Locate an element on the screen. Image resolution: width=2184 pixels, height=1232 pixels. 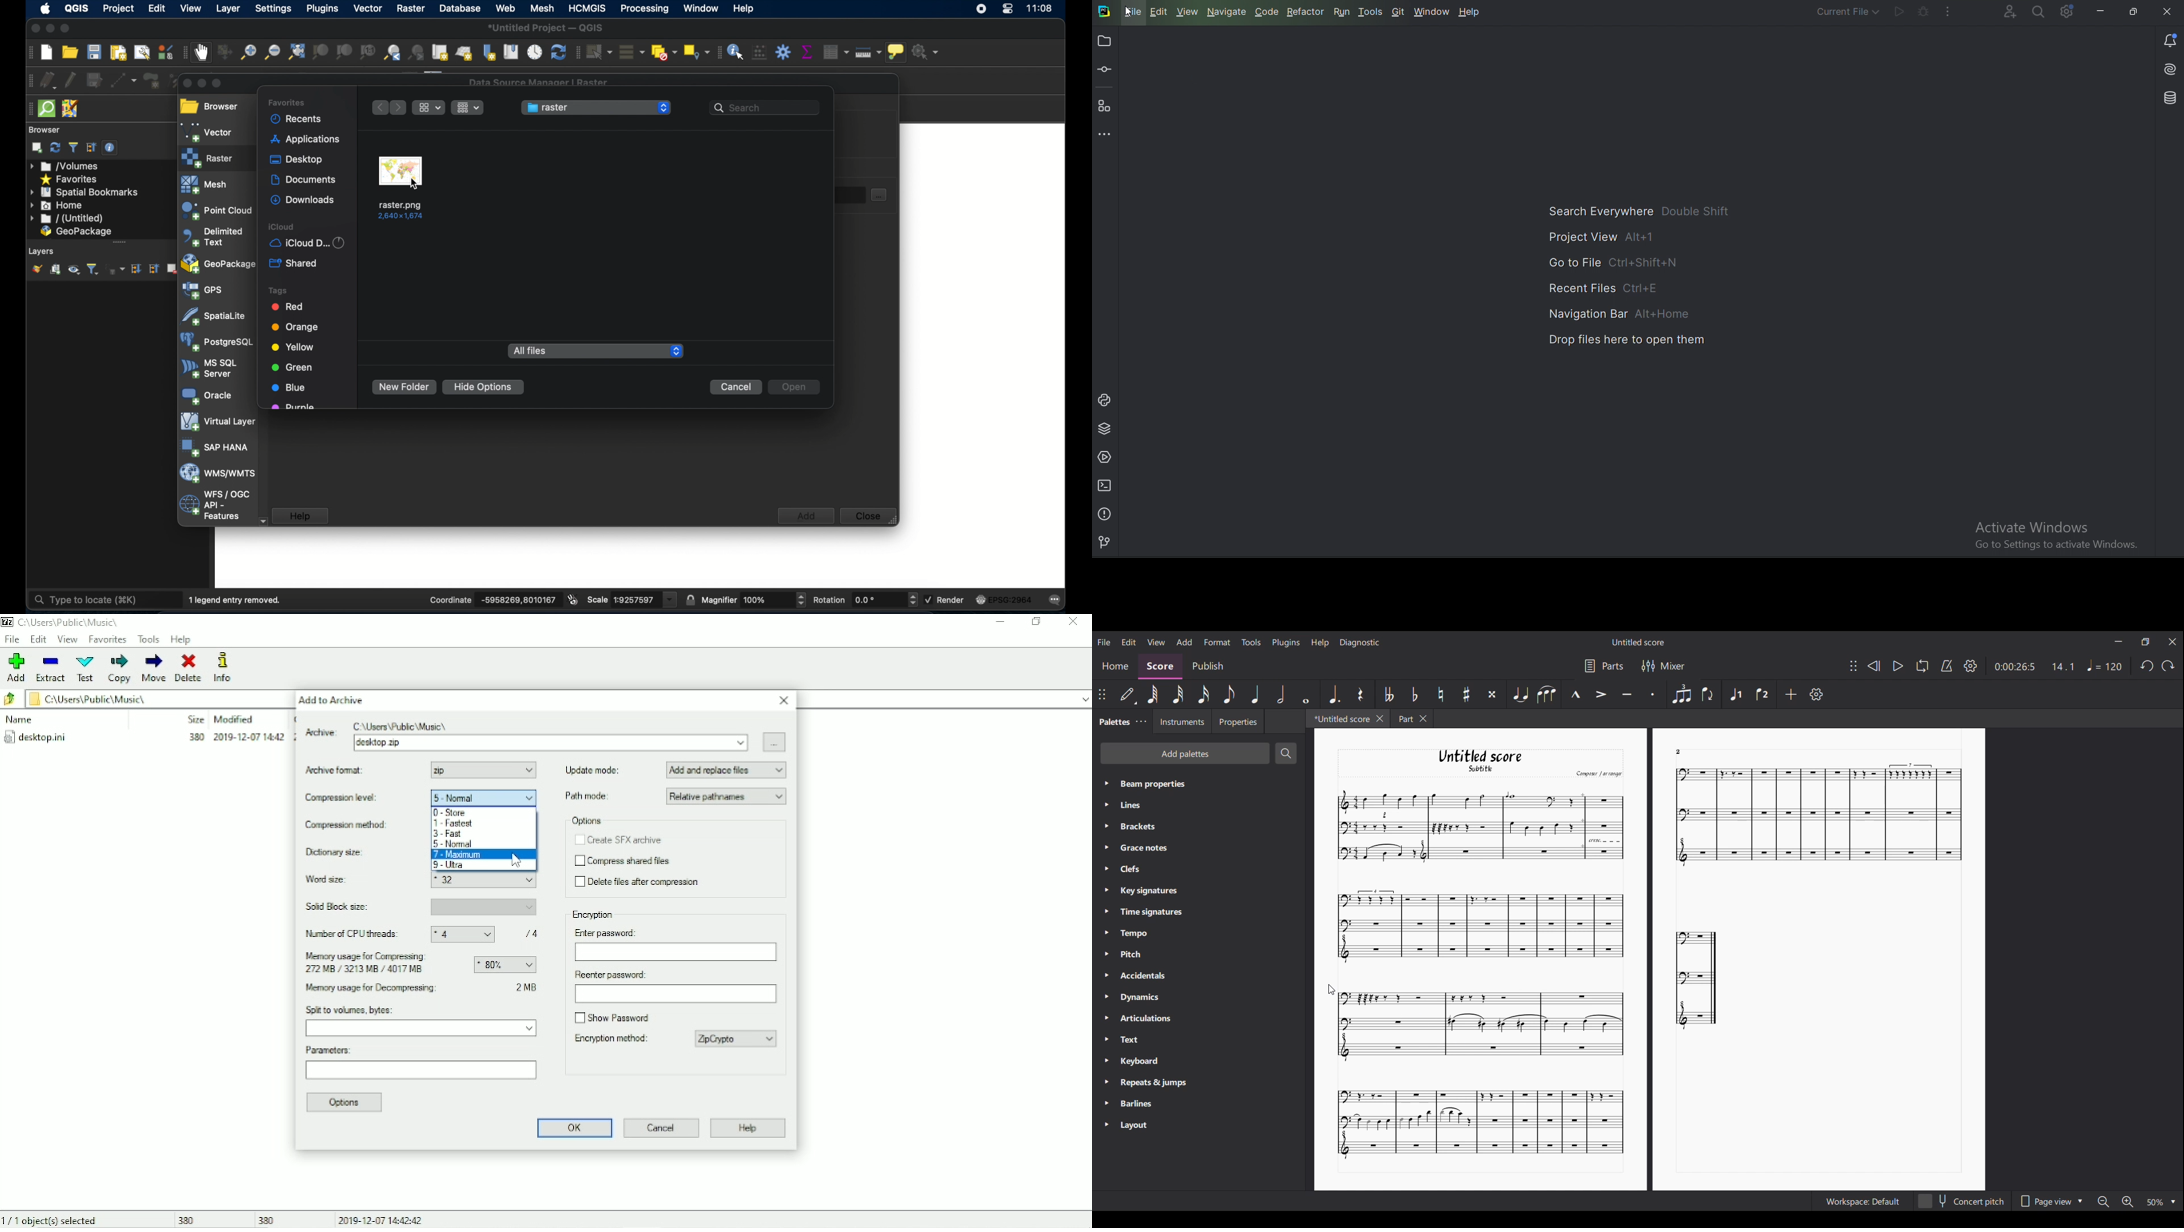
toggle editing is located at coordinates (71, 78).